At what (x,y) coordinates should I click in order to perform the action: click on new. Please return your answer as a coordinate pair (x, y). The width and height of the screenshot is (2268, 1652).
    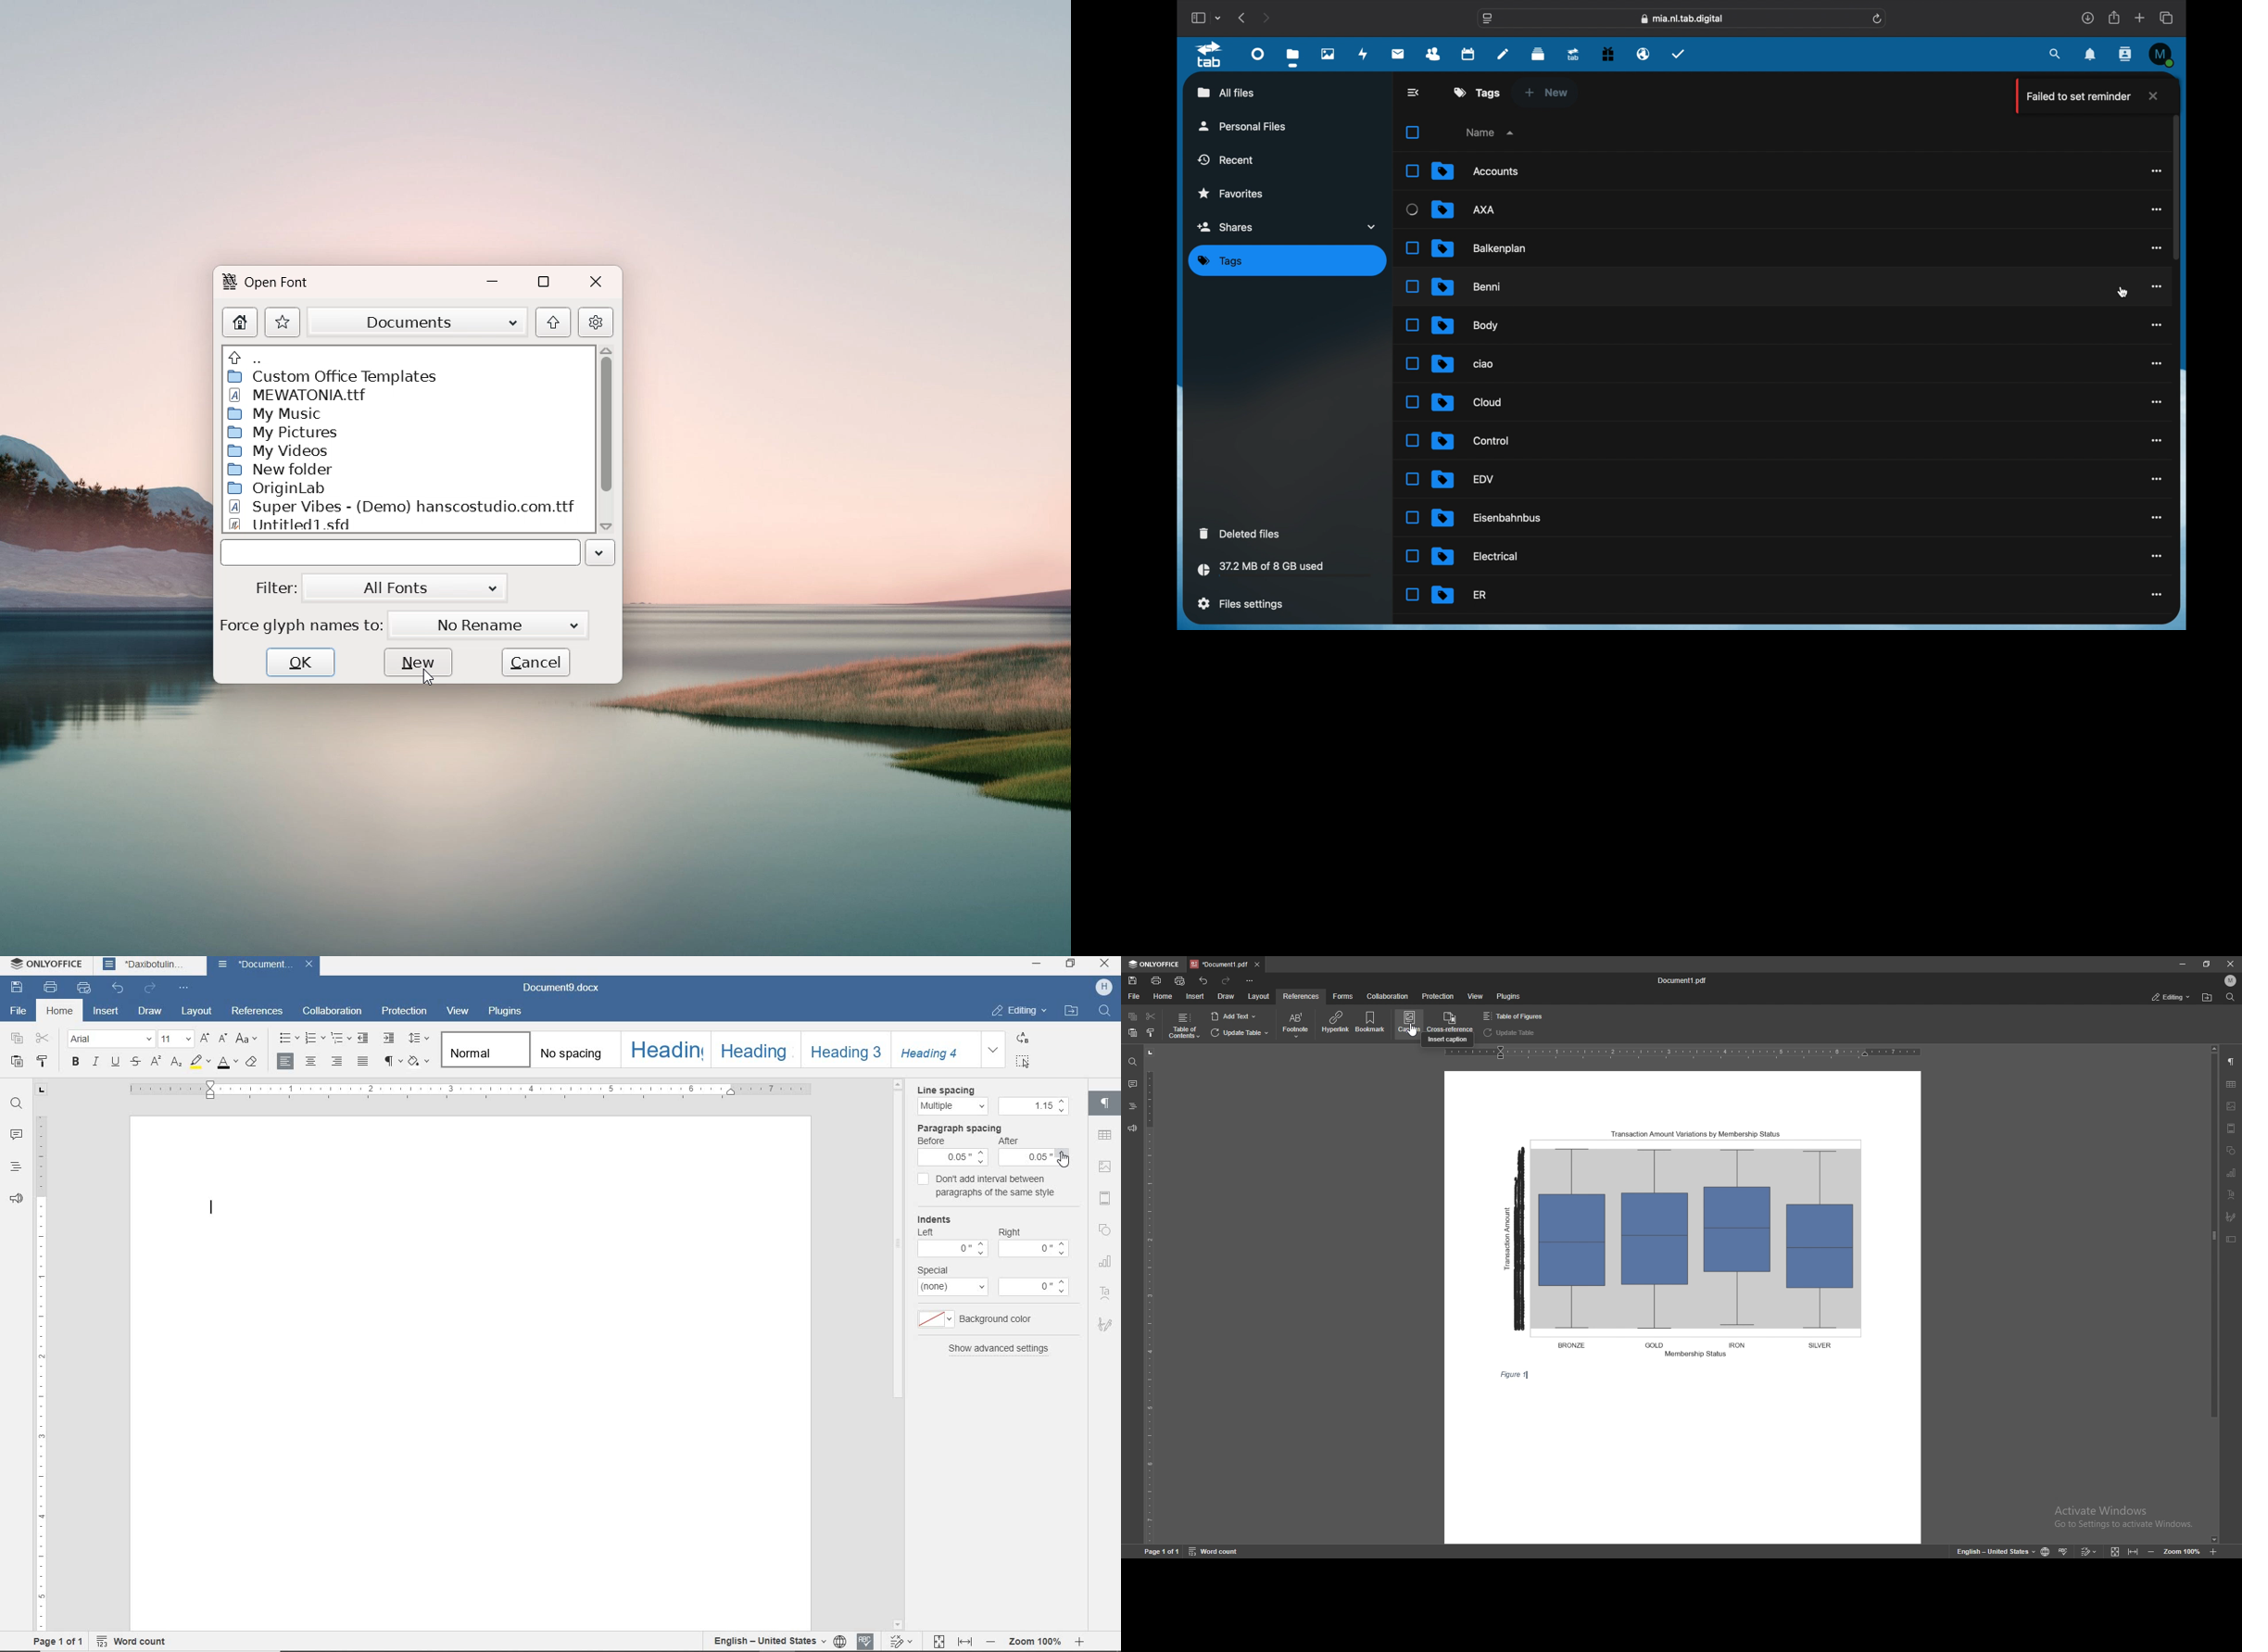
    Looking at the image, I should click on (1546, 92).